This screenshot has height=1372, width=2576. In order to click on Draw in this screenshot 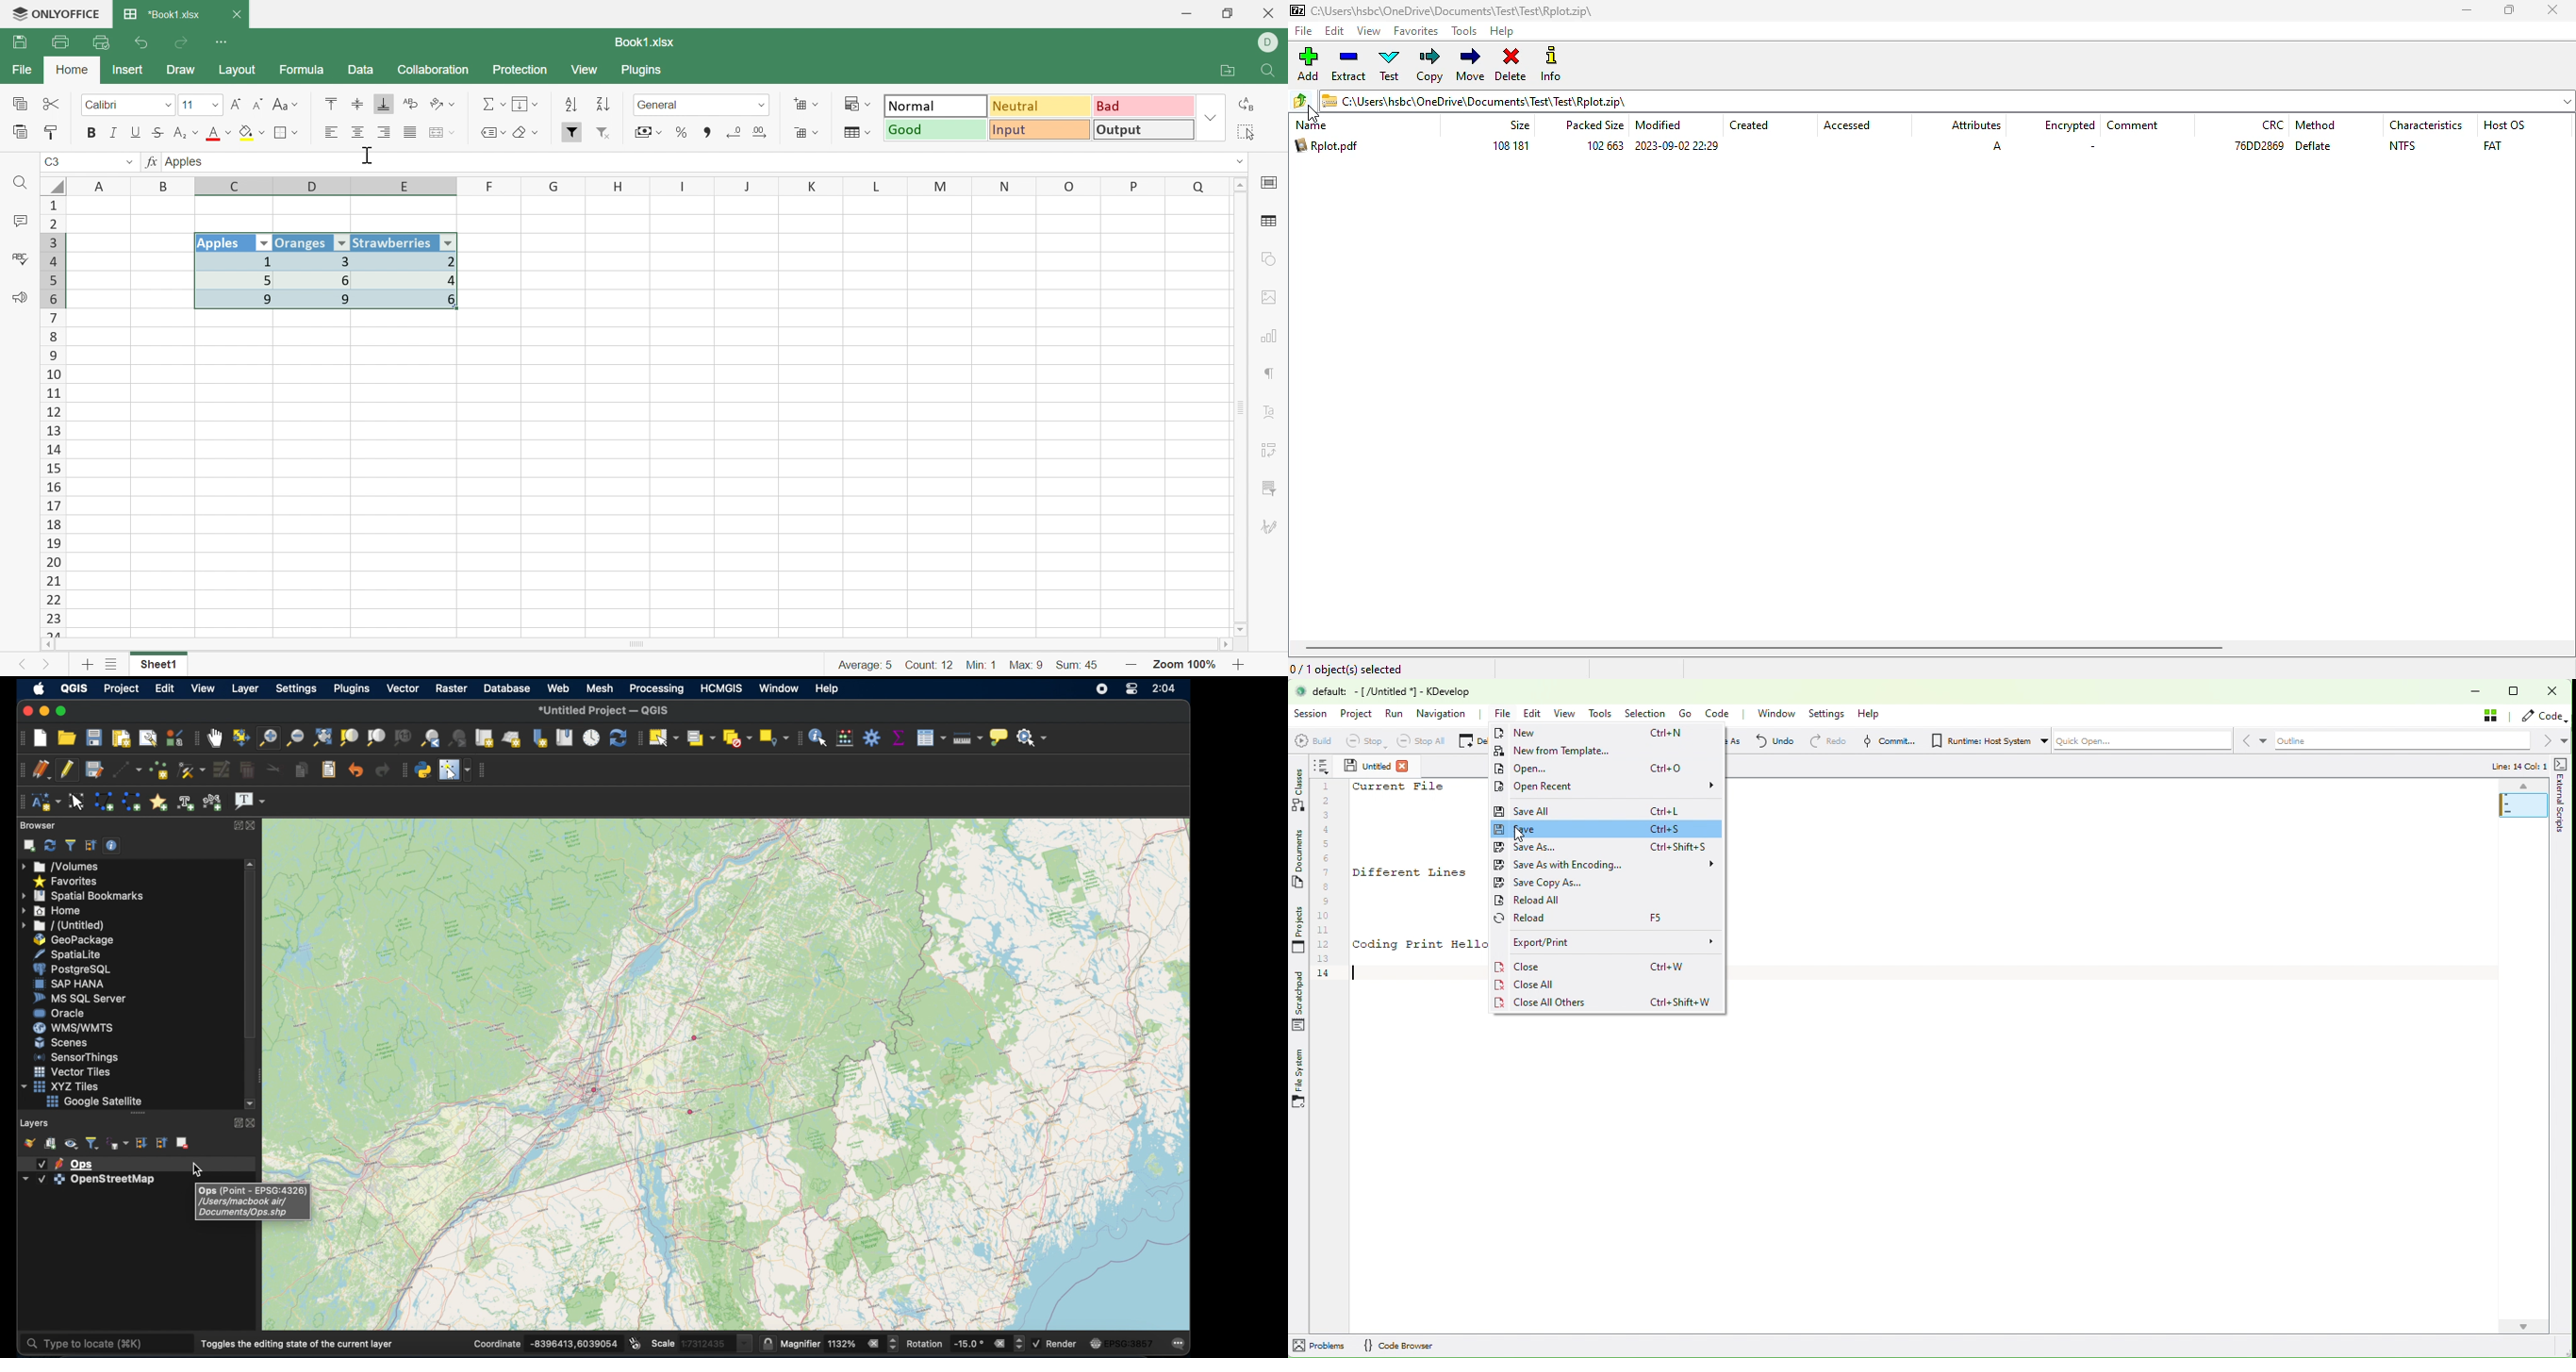, I will do `click(186, 71)`.